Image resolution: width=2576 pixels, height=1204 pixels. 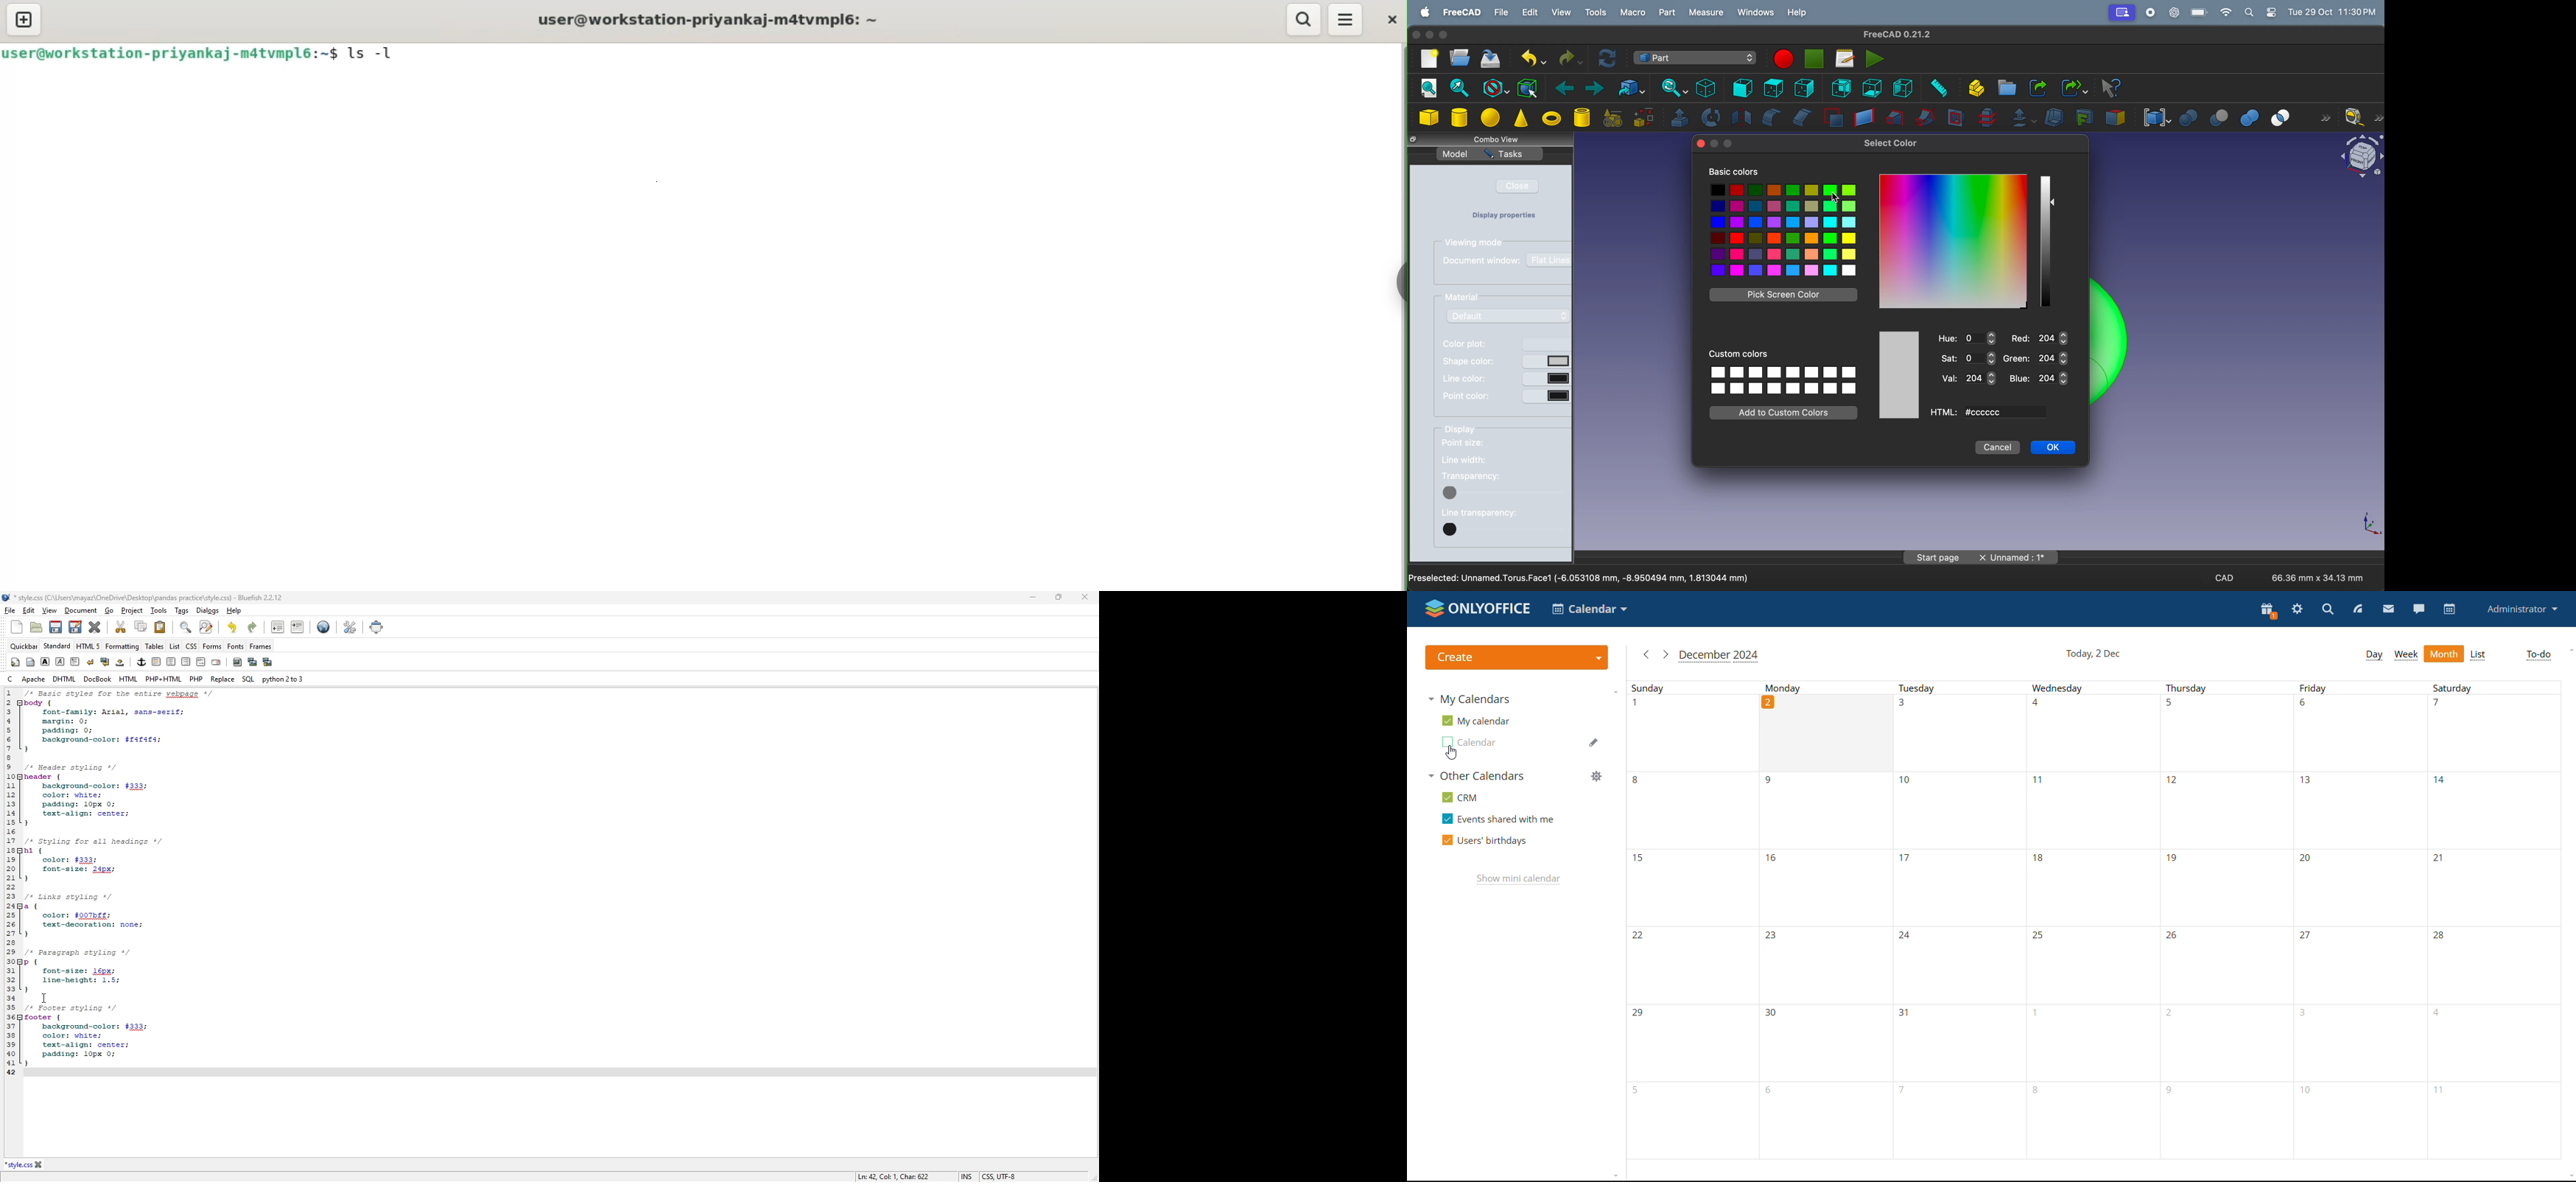 What do you see at coordinates (1784, 380) in the screenshot?
I see `custom colors` at bounding box center [1784, 380].